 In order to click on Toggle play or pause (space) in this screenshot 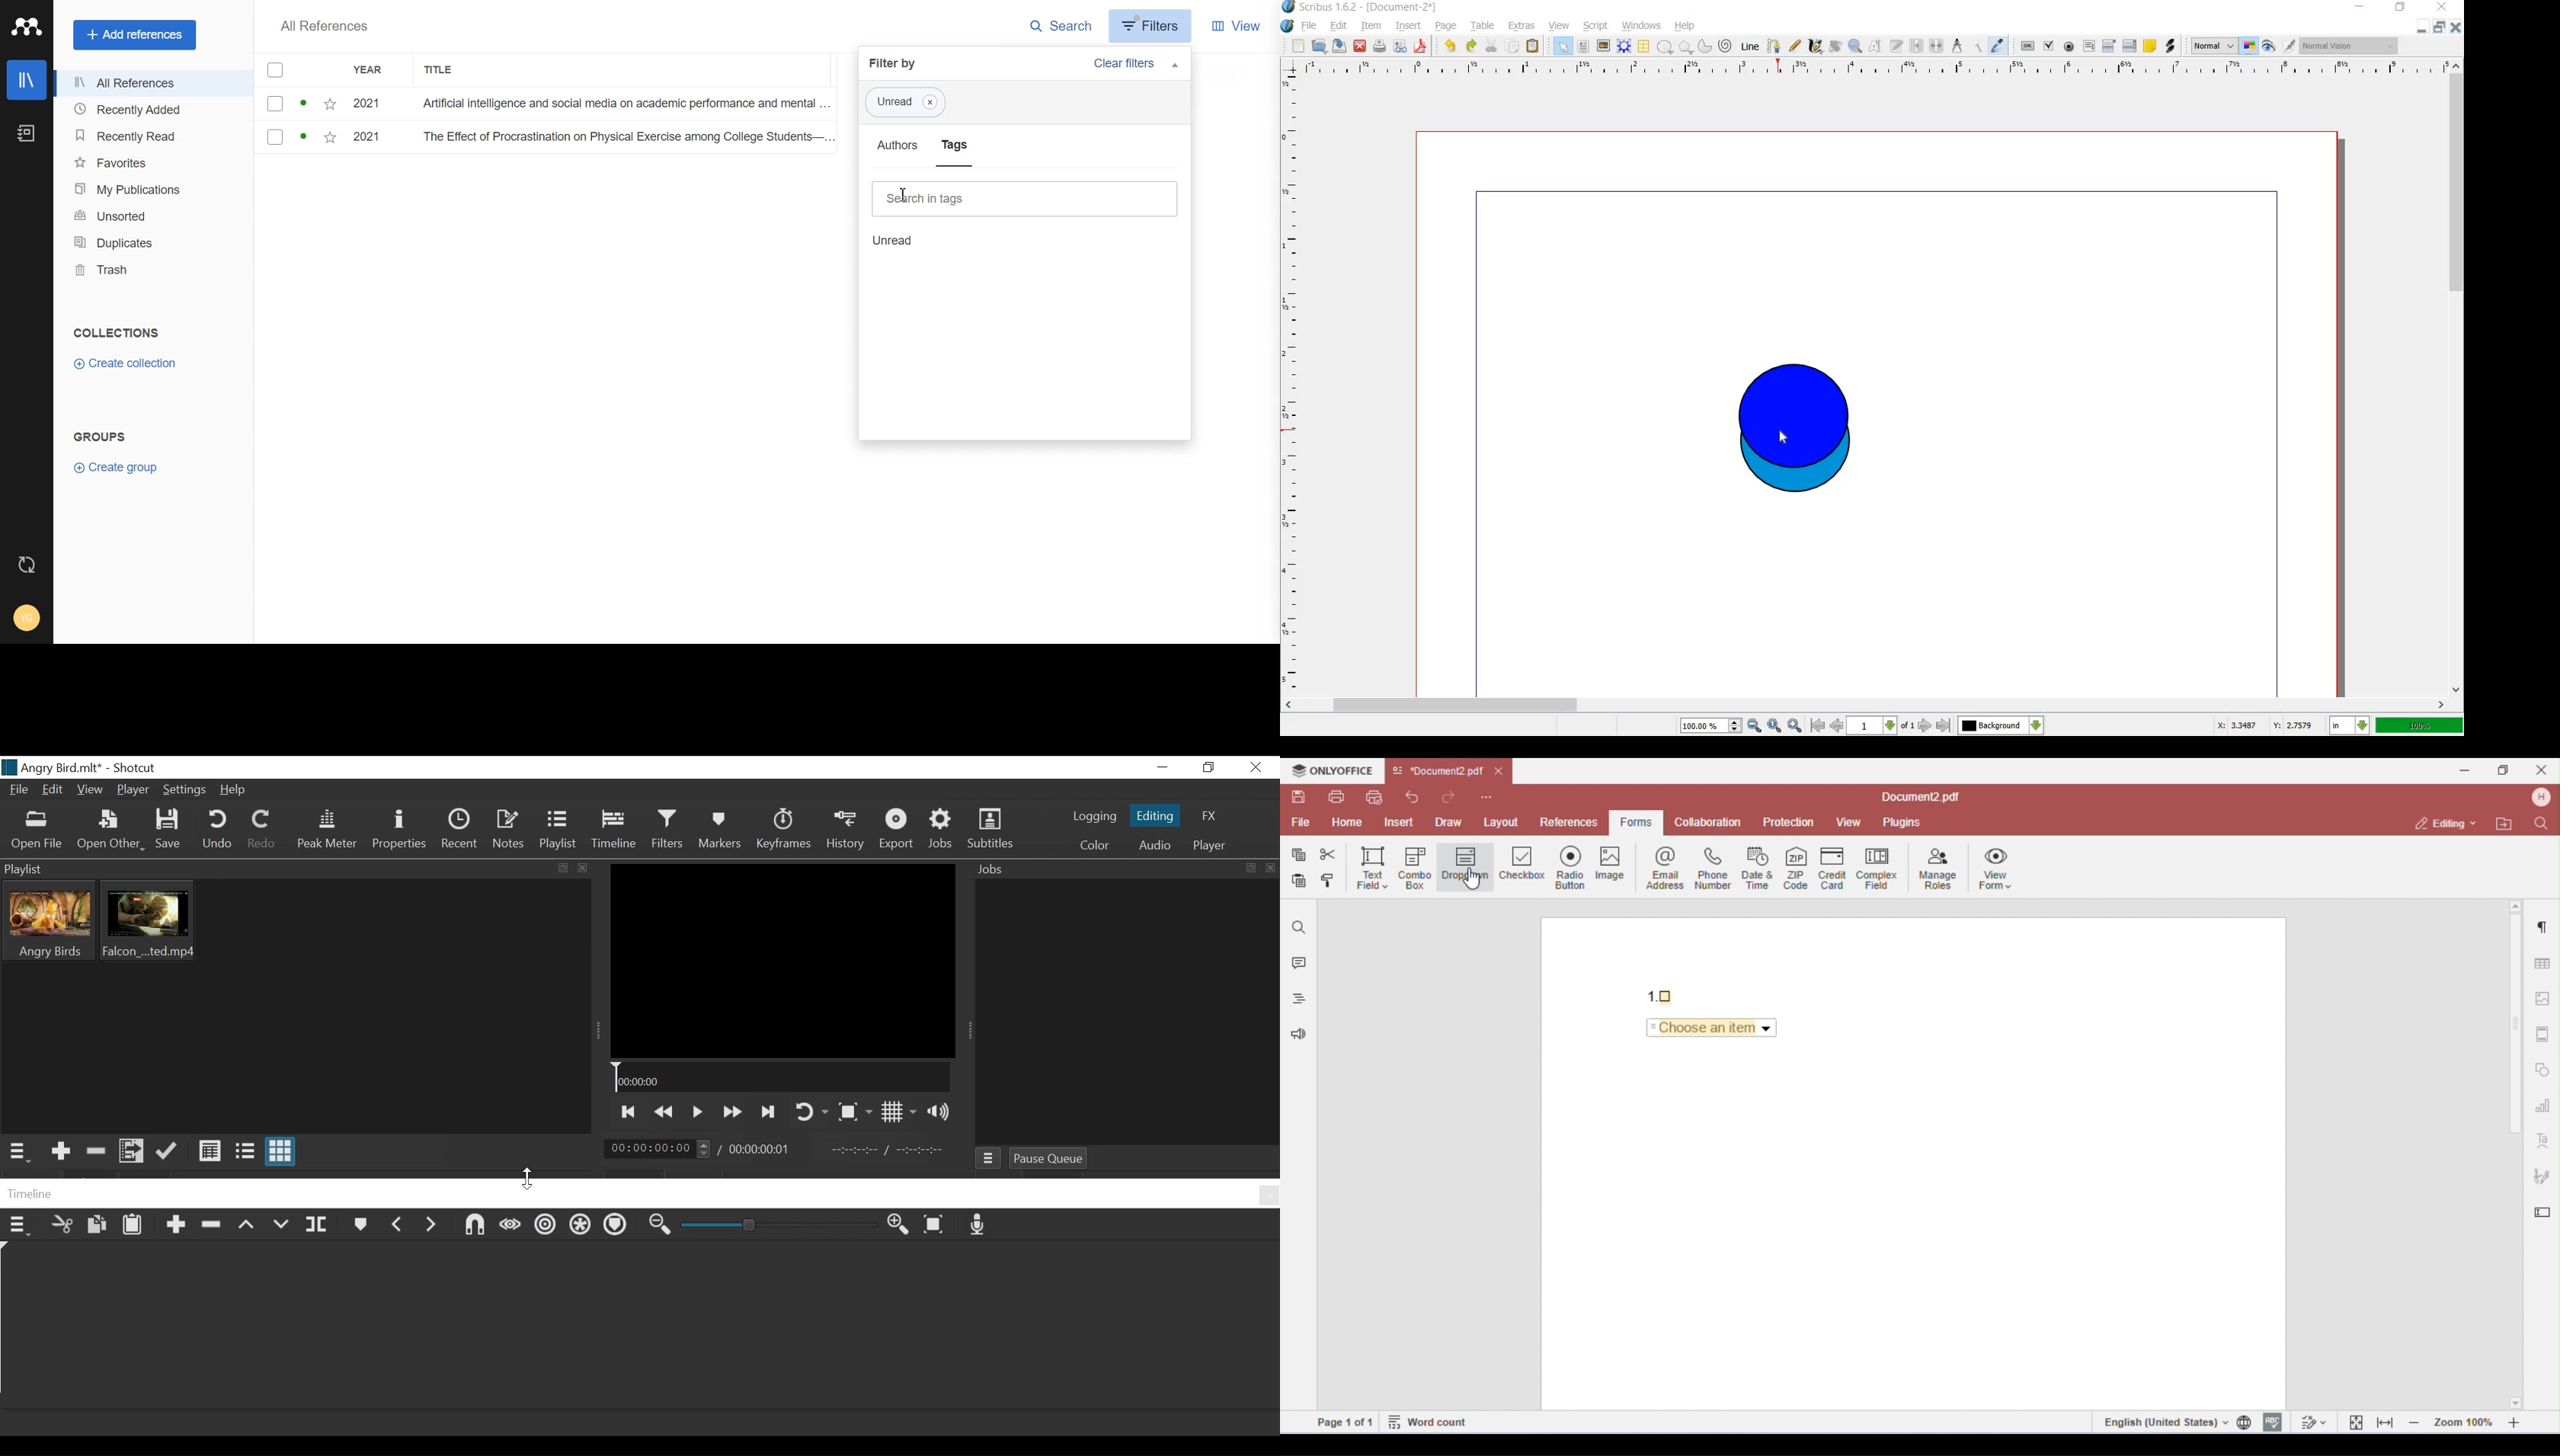, I will do `click(697, 1112)`.